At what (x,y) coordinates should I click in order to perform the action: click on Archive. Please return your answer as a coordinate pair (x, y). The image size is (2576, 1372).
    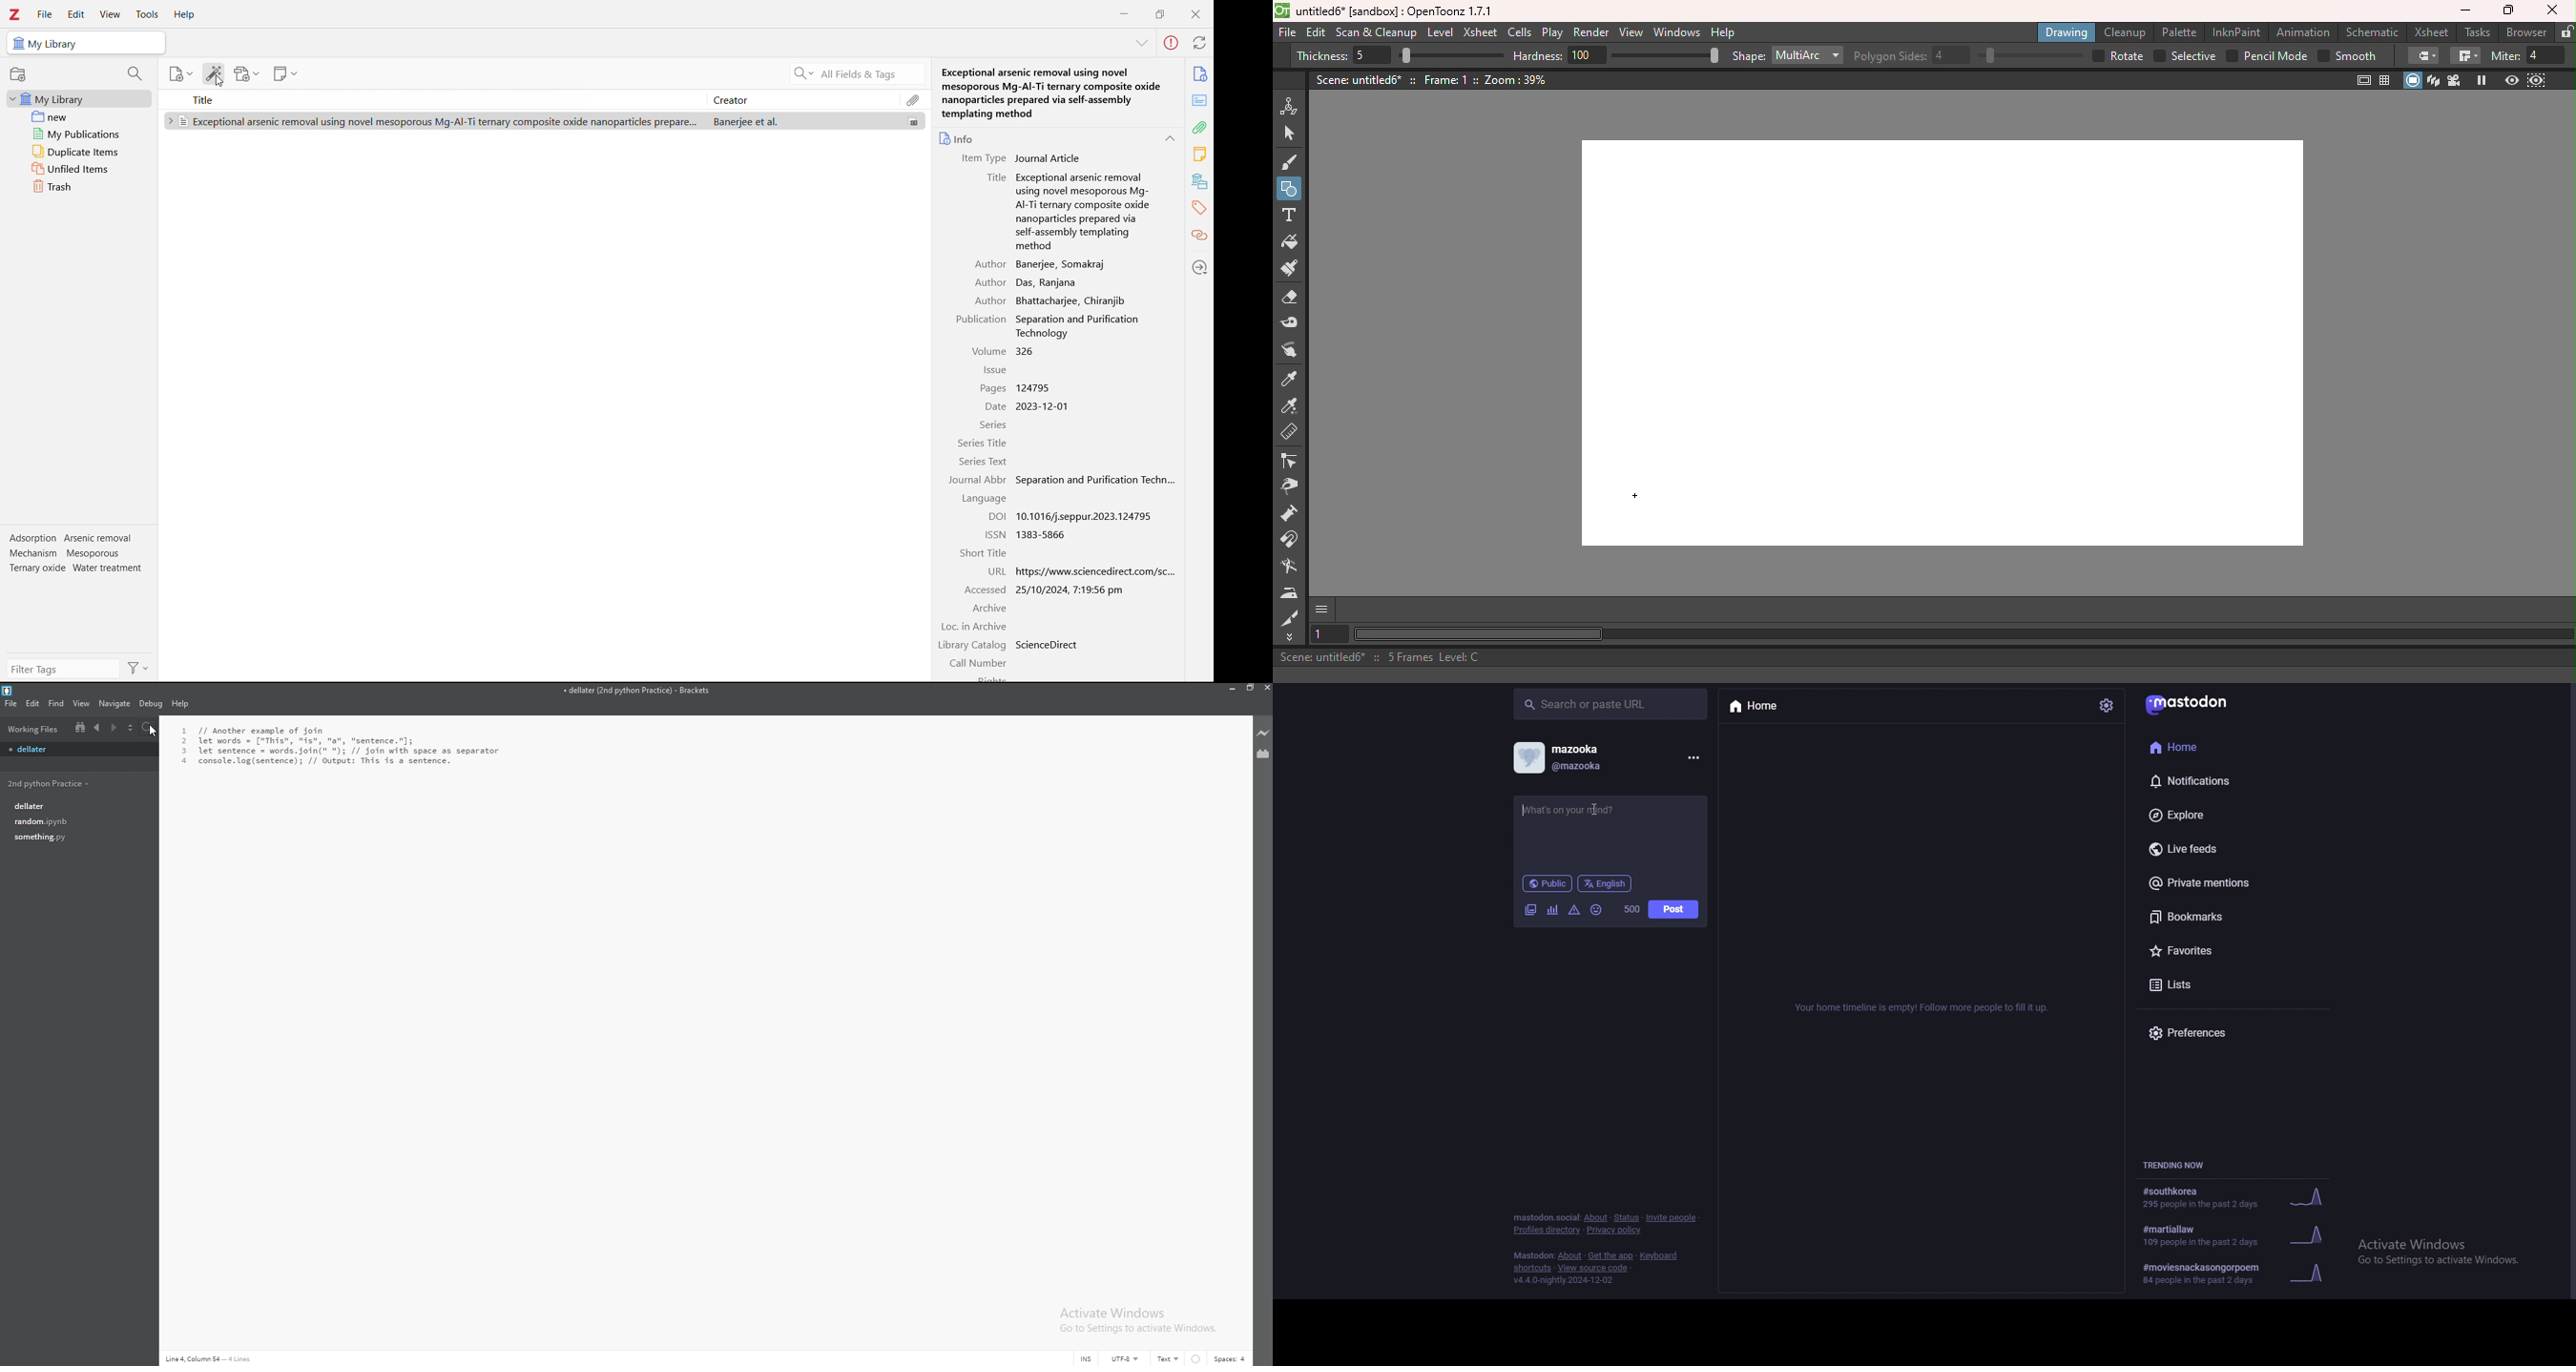
    Looking at the image, I should click on (989, 608).